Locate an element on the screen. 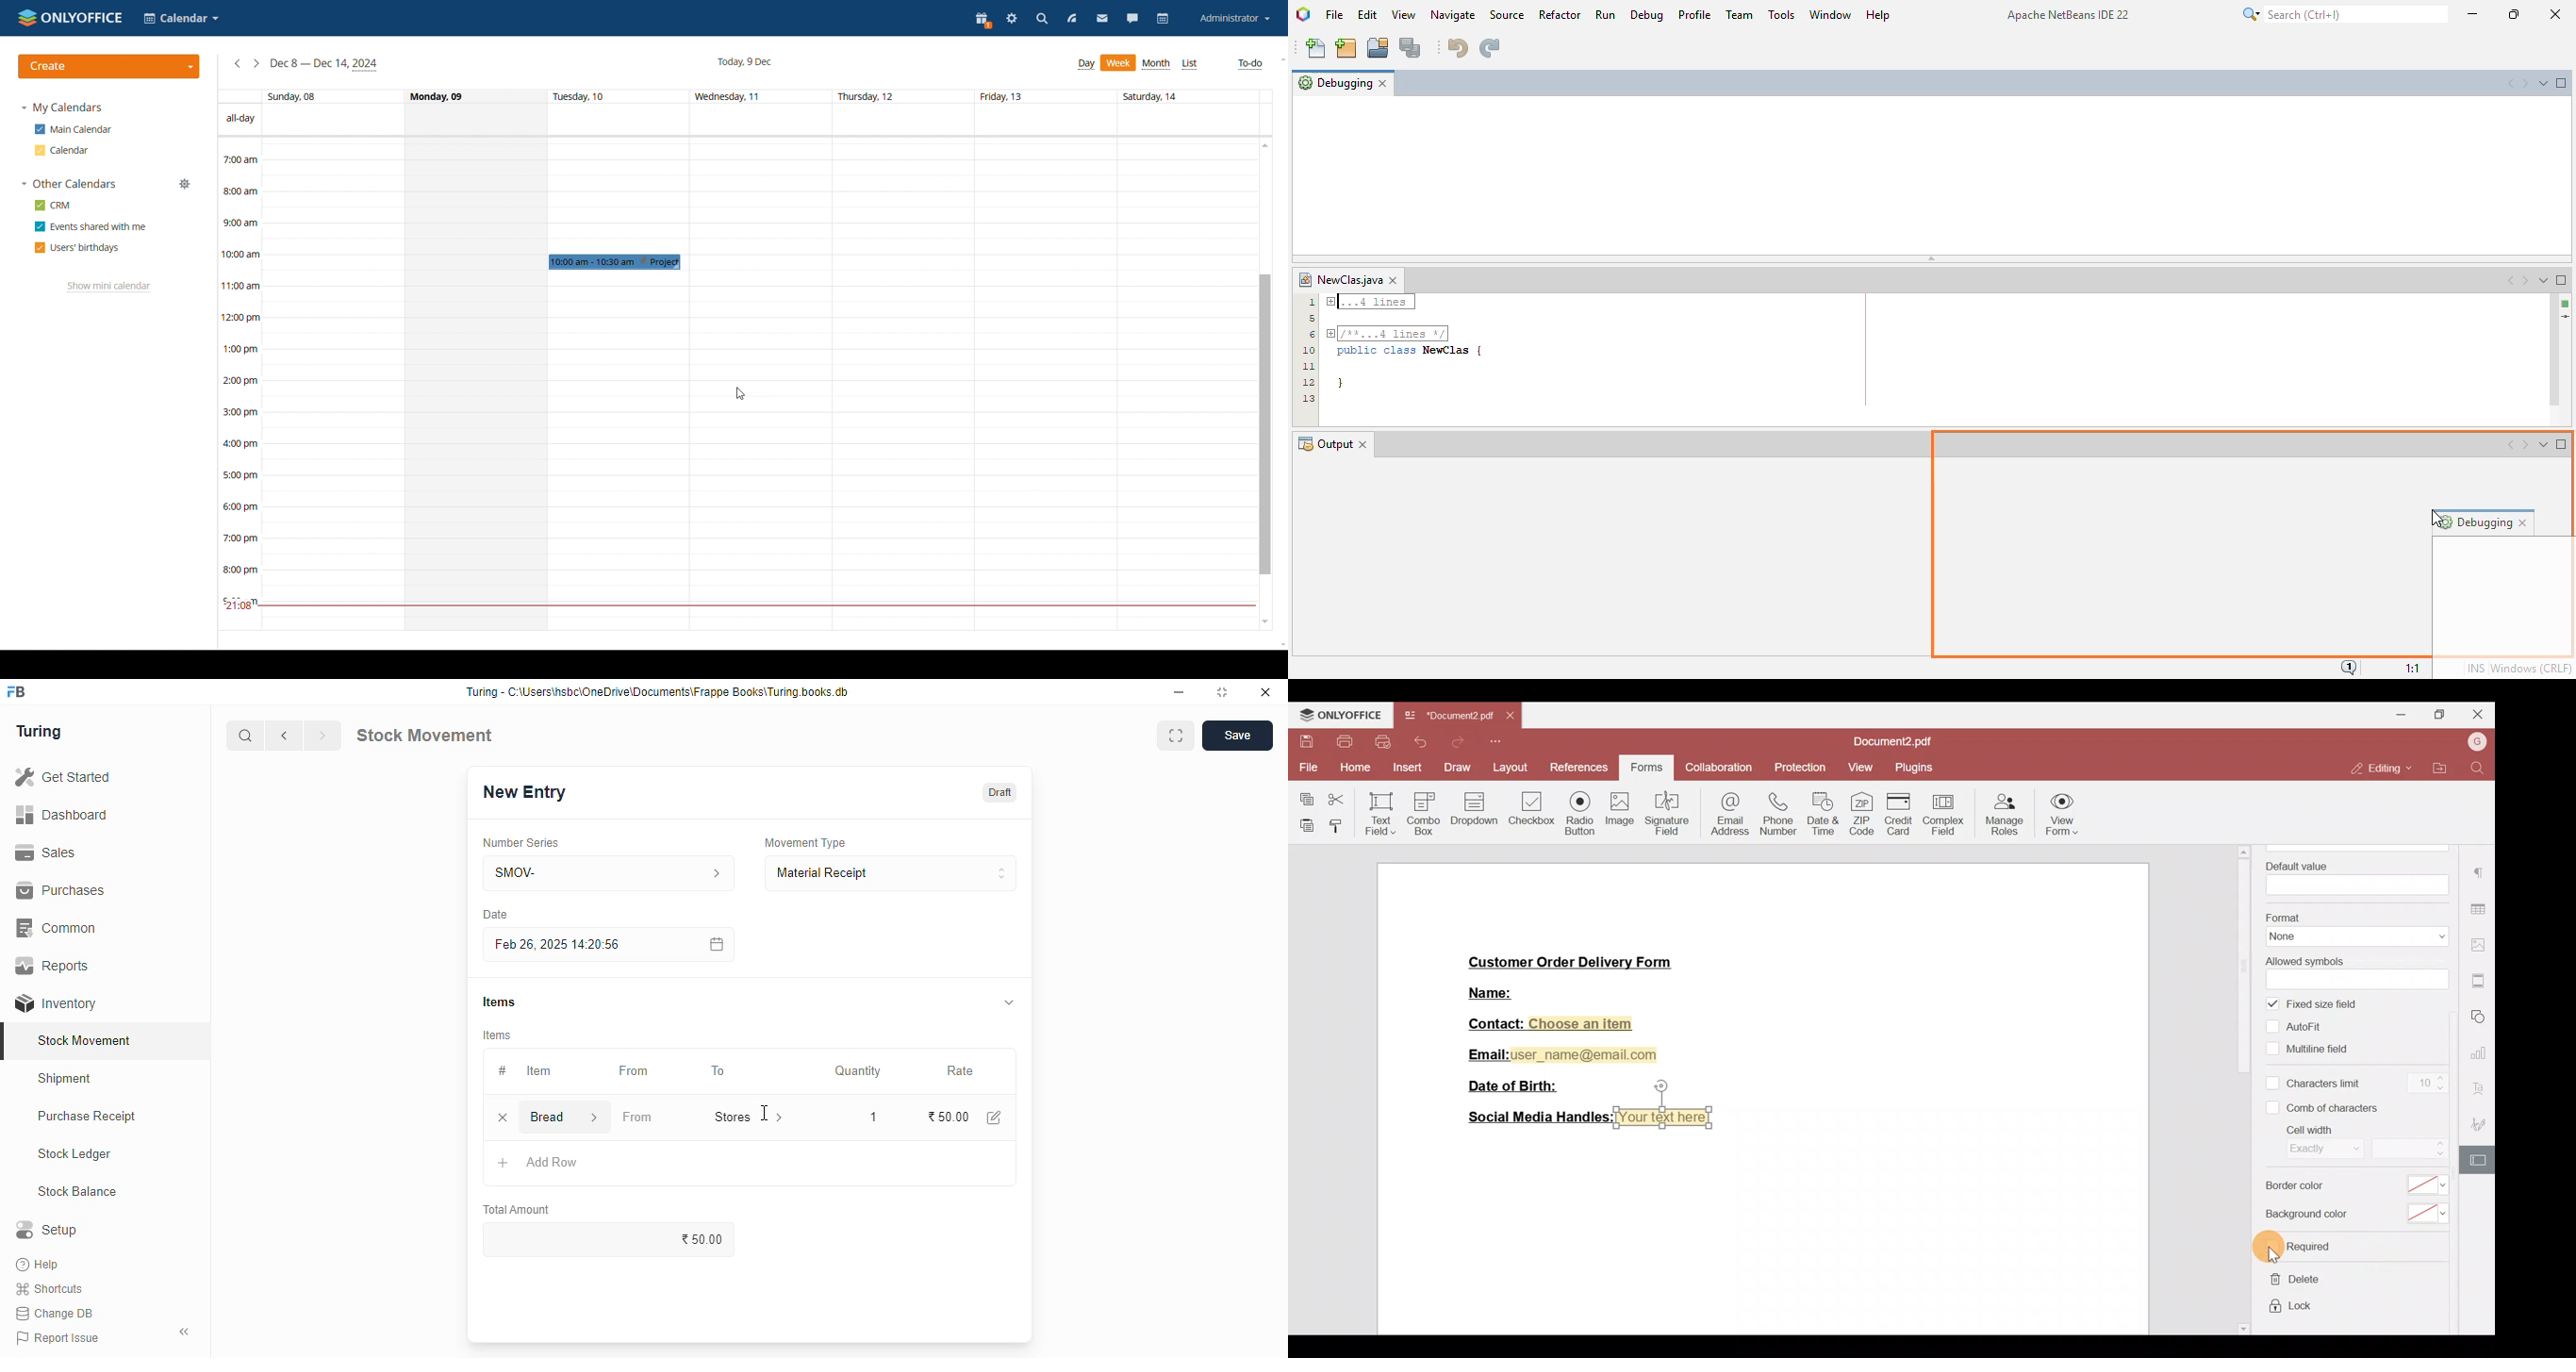 The height and width of the screenshot is (1372, 2576). number series is located at coordinates (520, 843).